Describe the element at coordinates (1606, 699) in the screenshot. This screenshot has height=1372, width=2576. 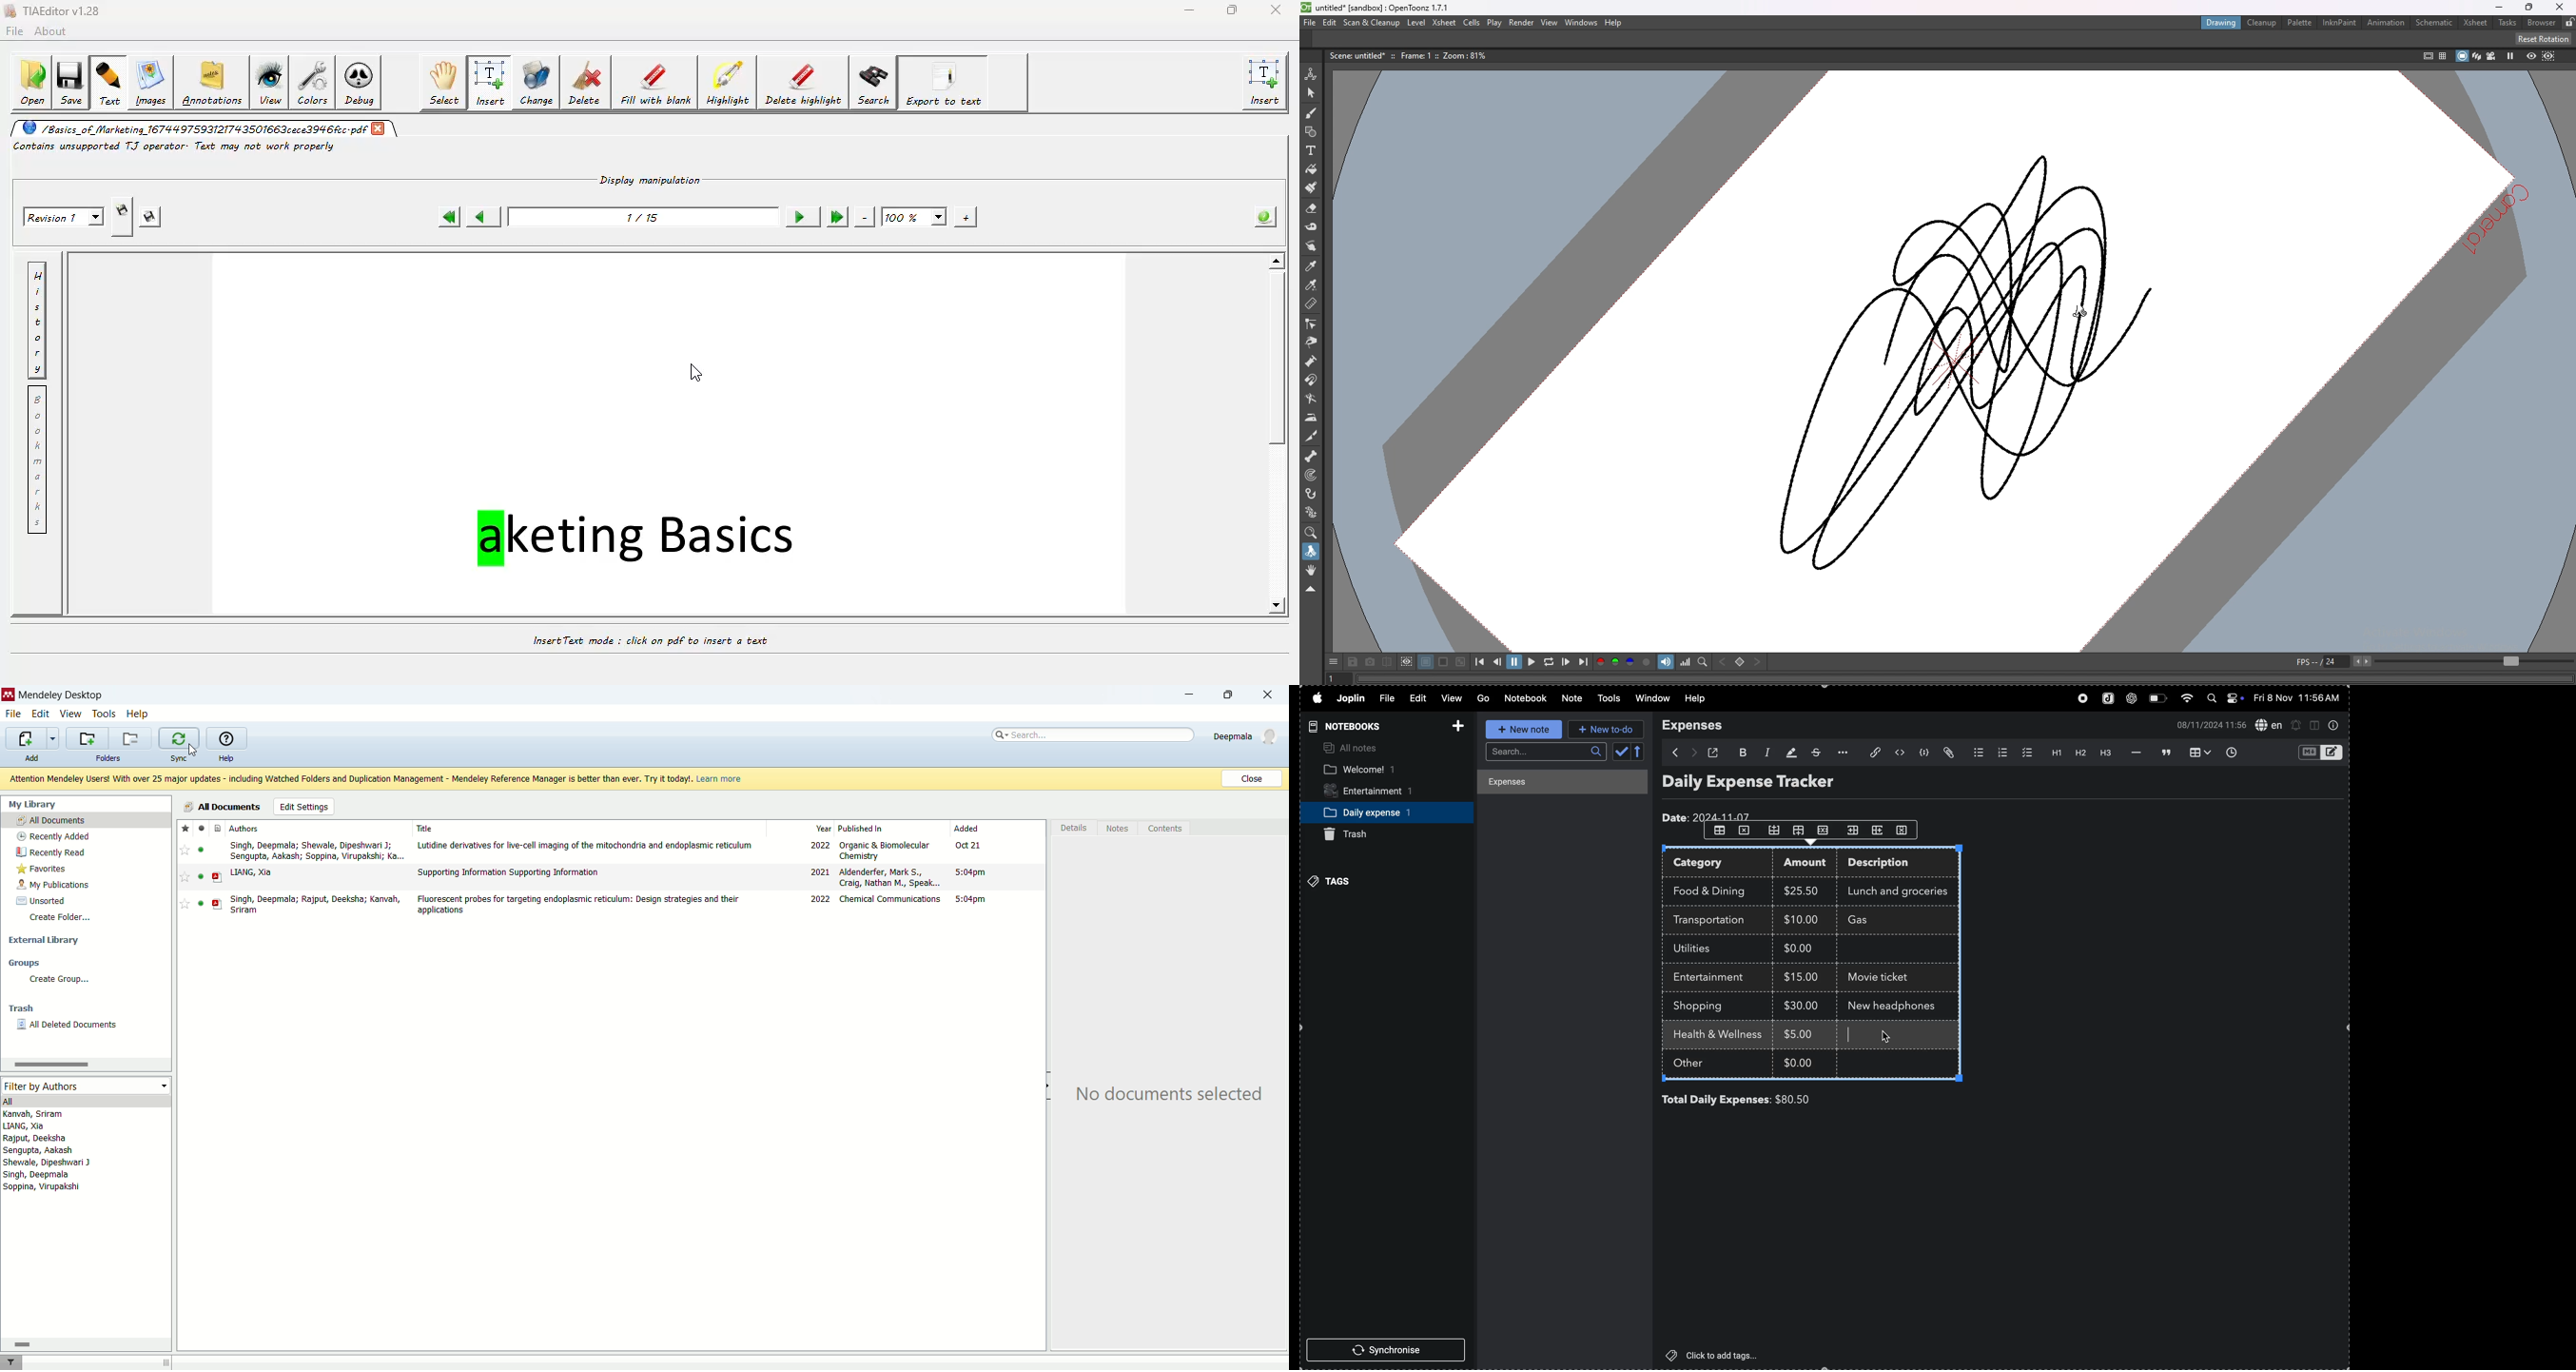
I see `tools` at that location.